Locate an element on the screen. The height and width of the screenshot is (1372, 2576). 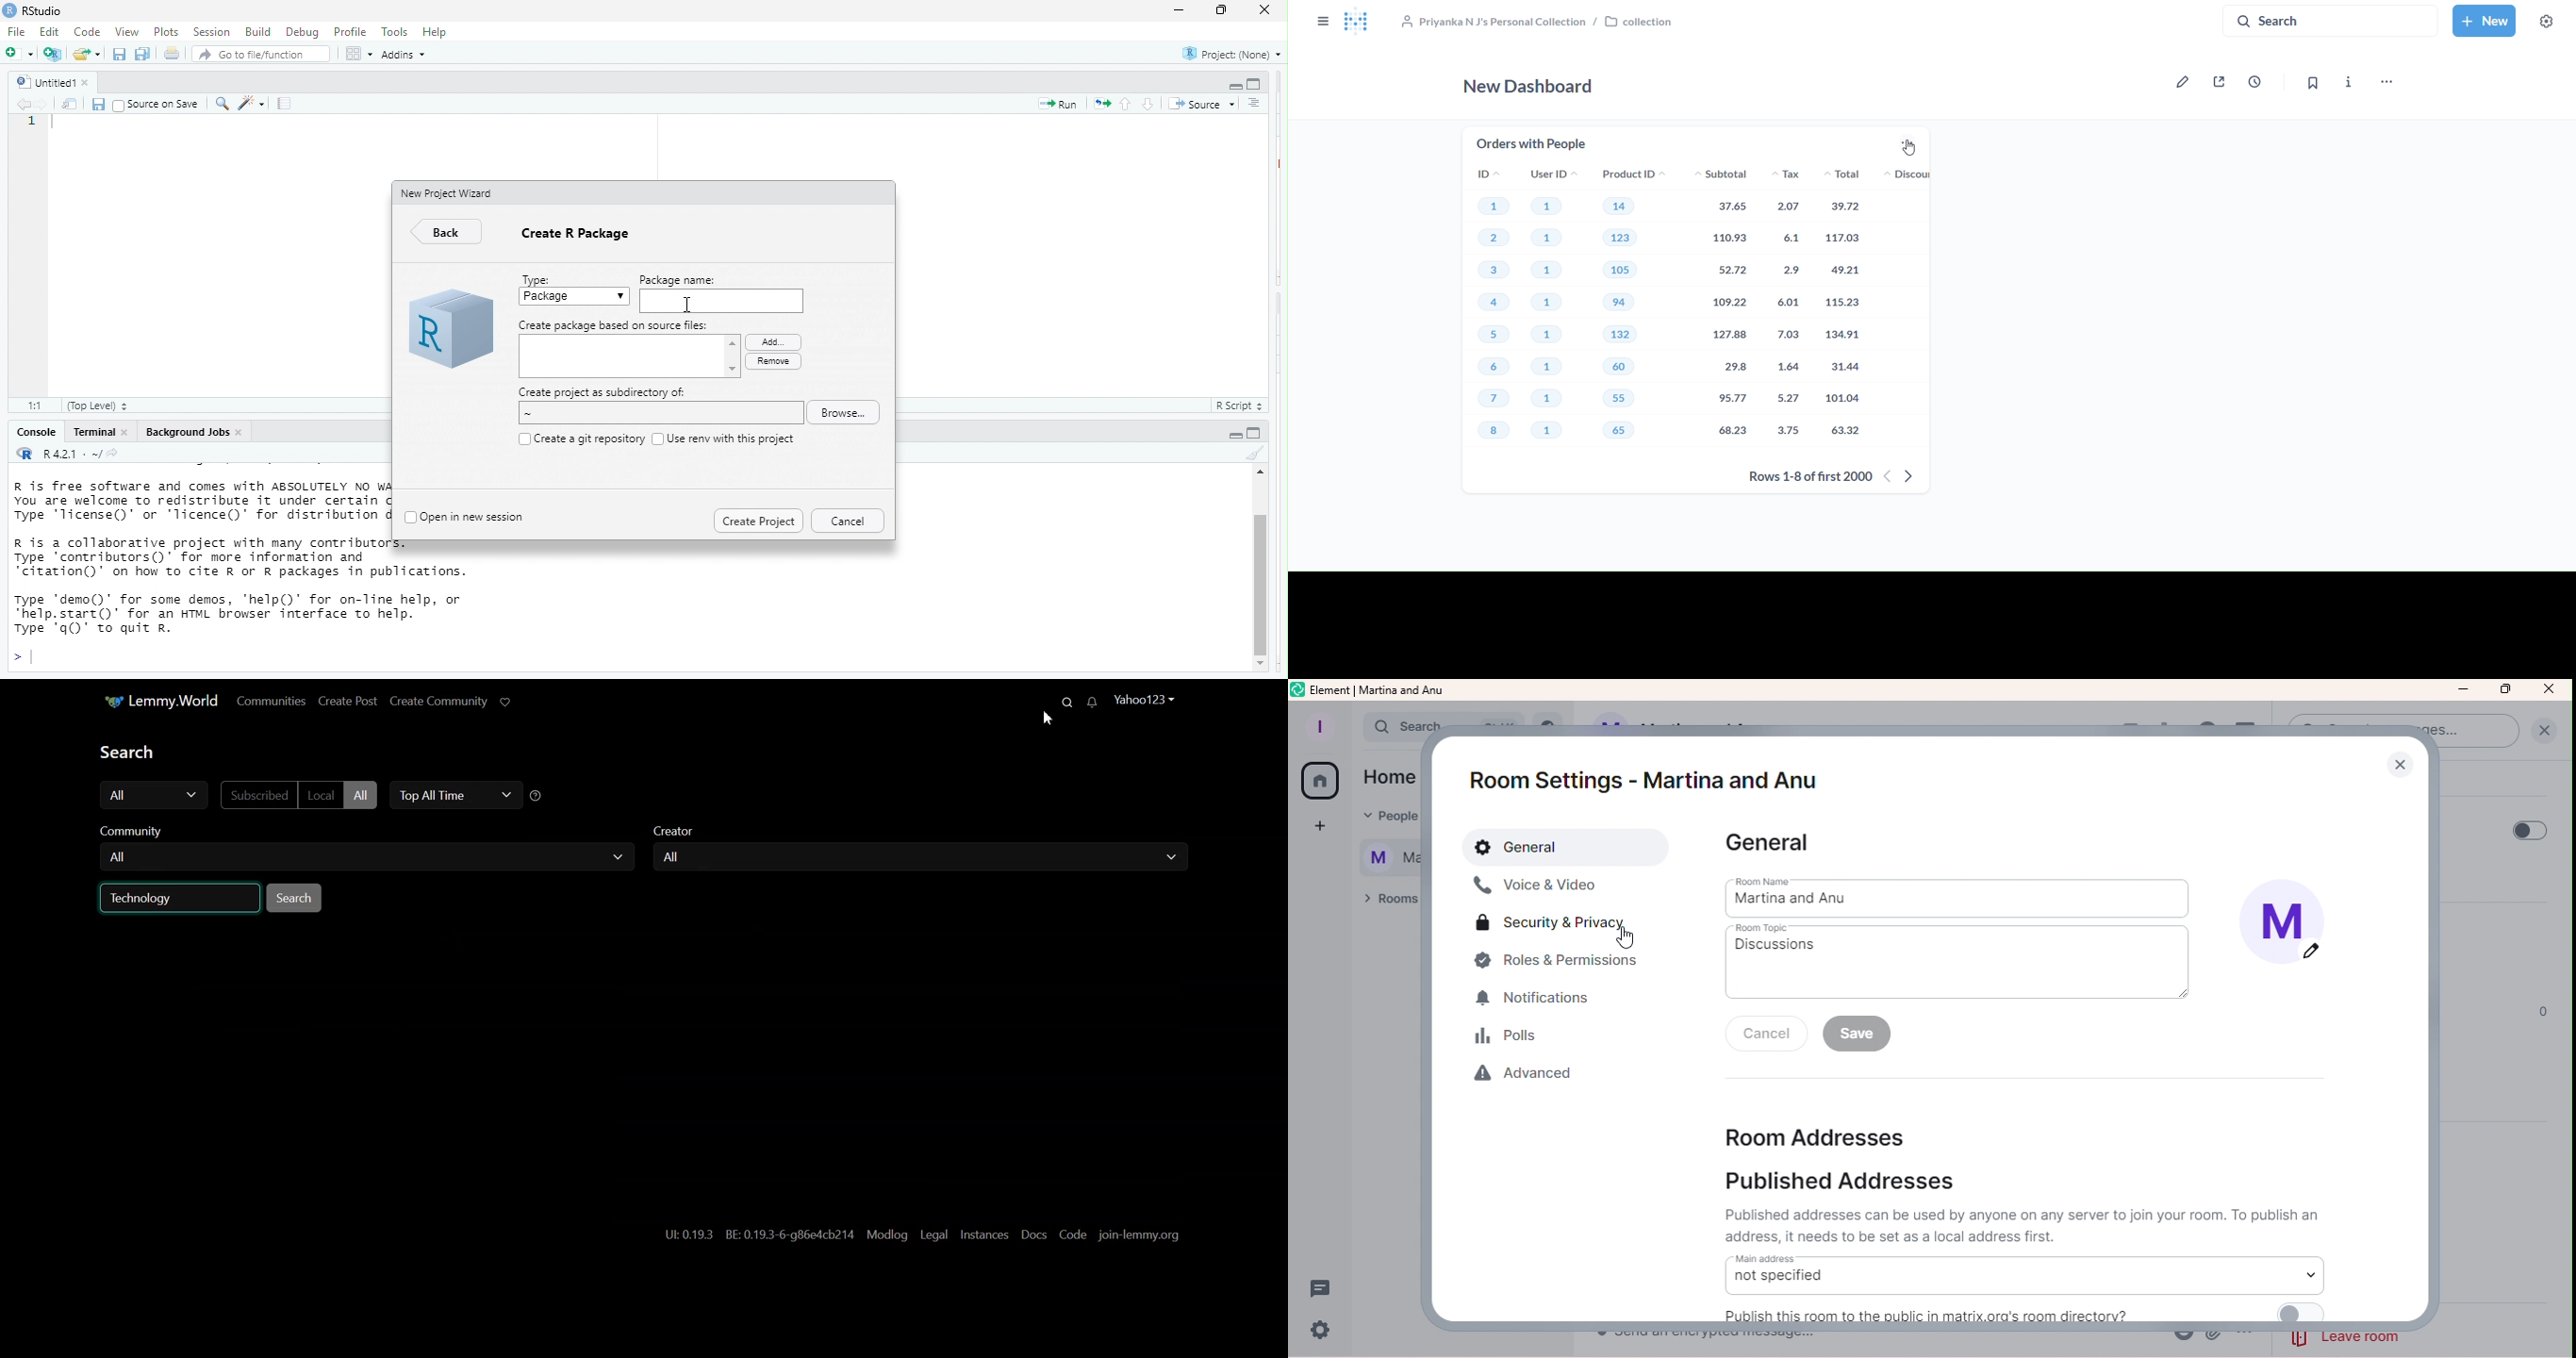
go forward to the next source location is located at coordinates (42, 103).